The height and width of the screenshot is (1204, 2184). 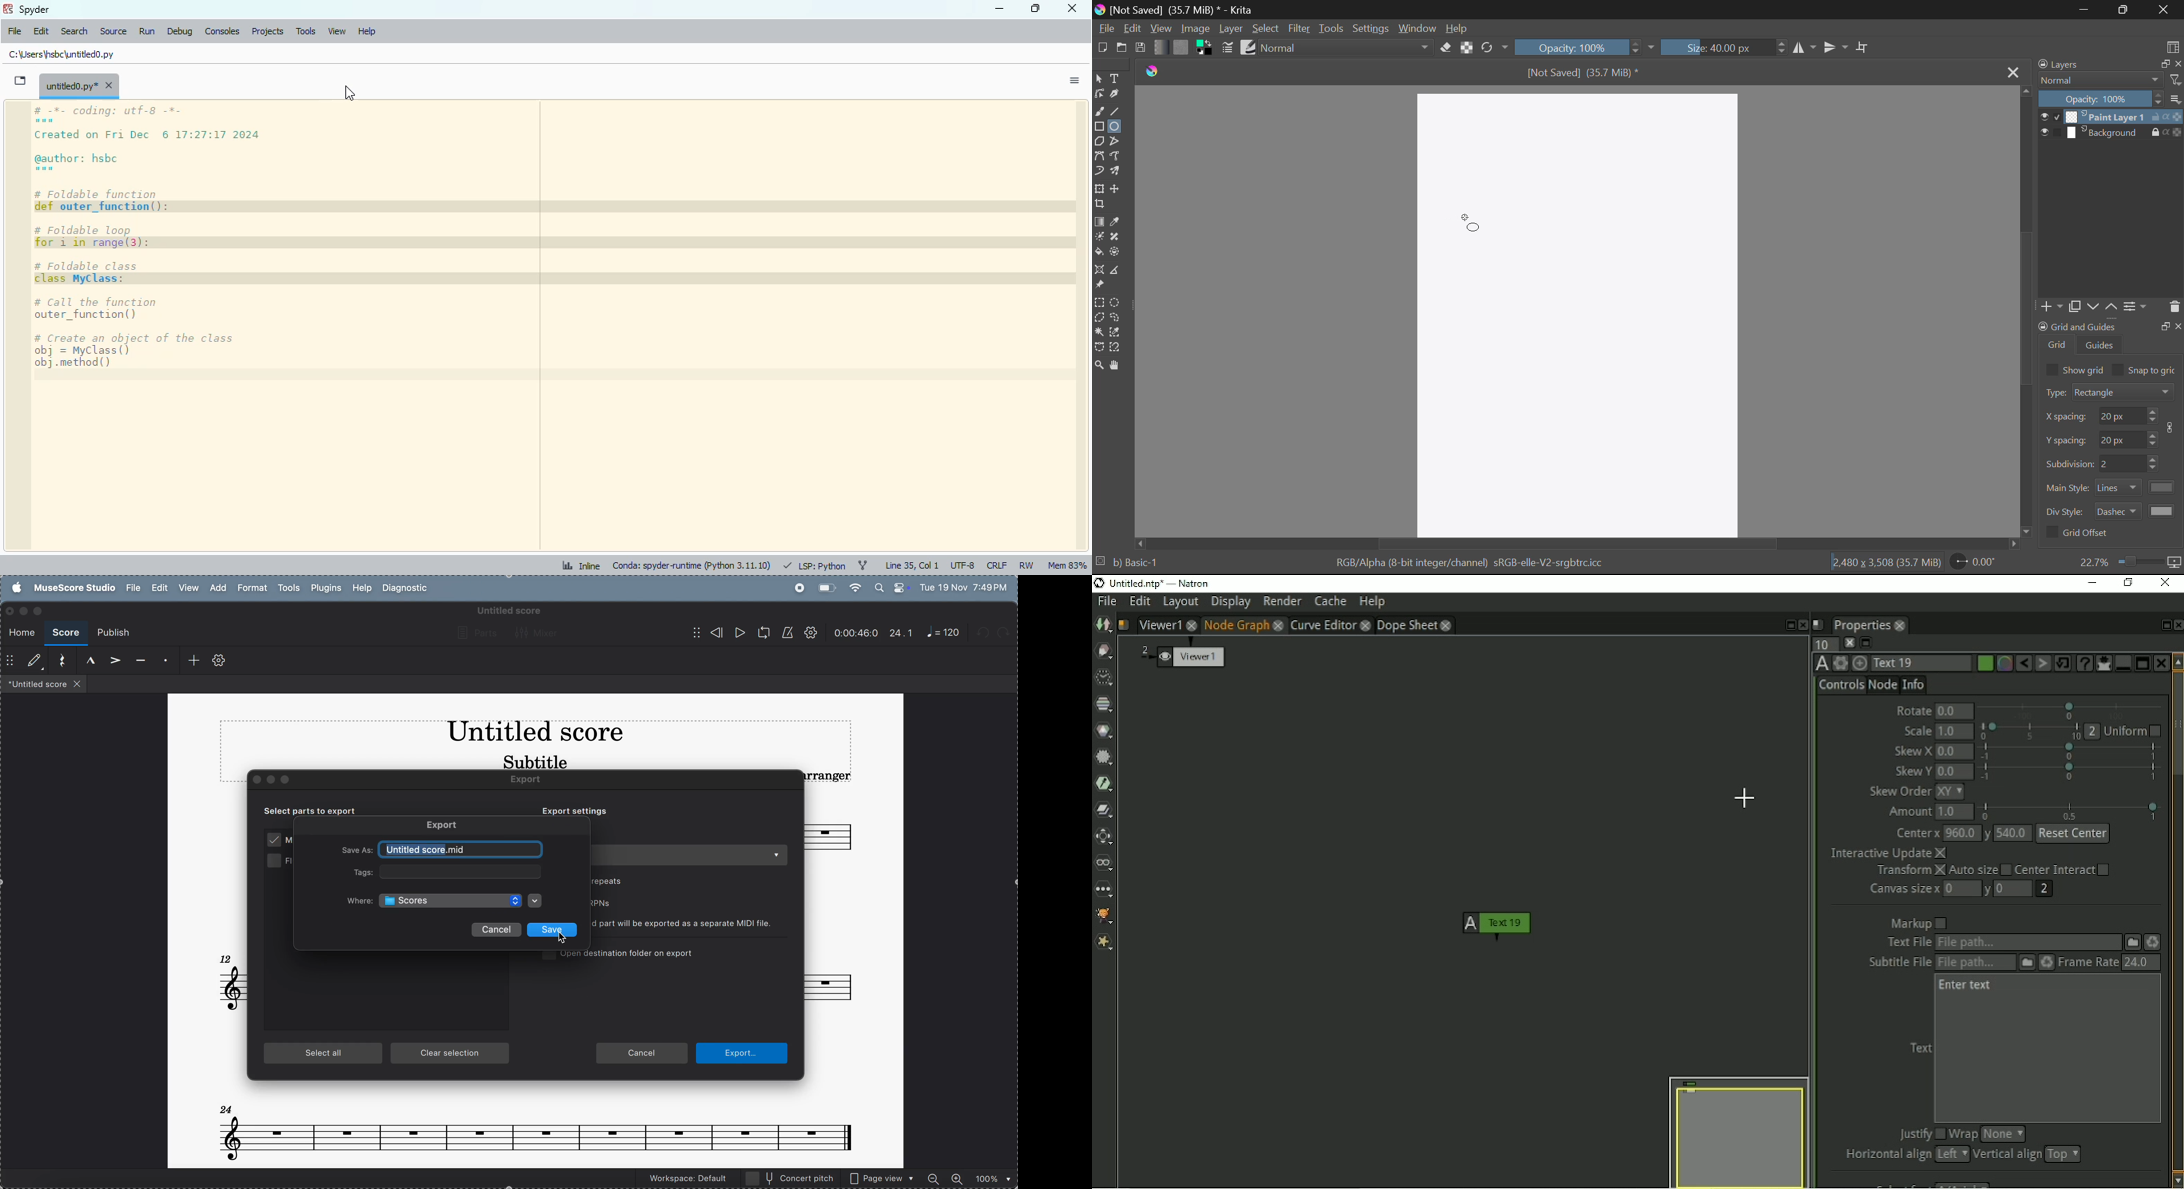 What do you see at coordinates (1116, 319) in the screenshot?
I see `Freehand Selection` at bounding box center [1116, 319].